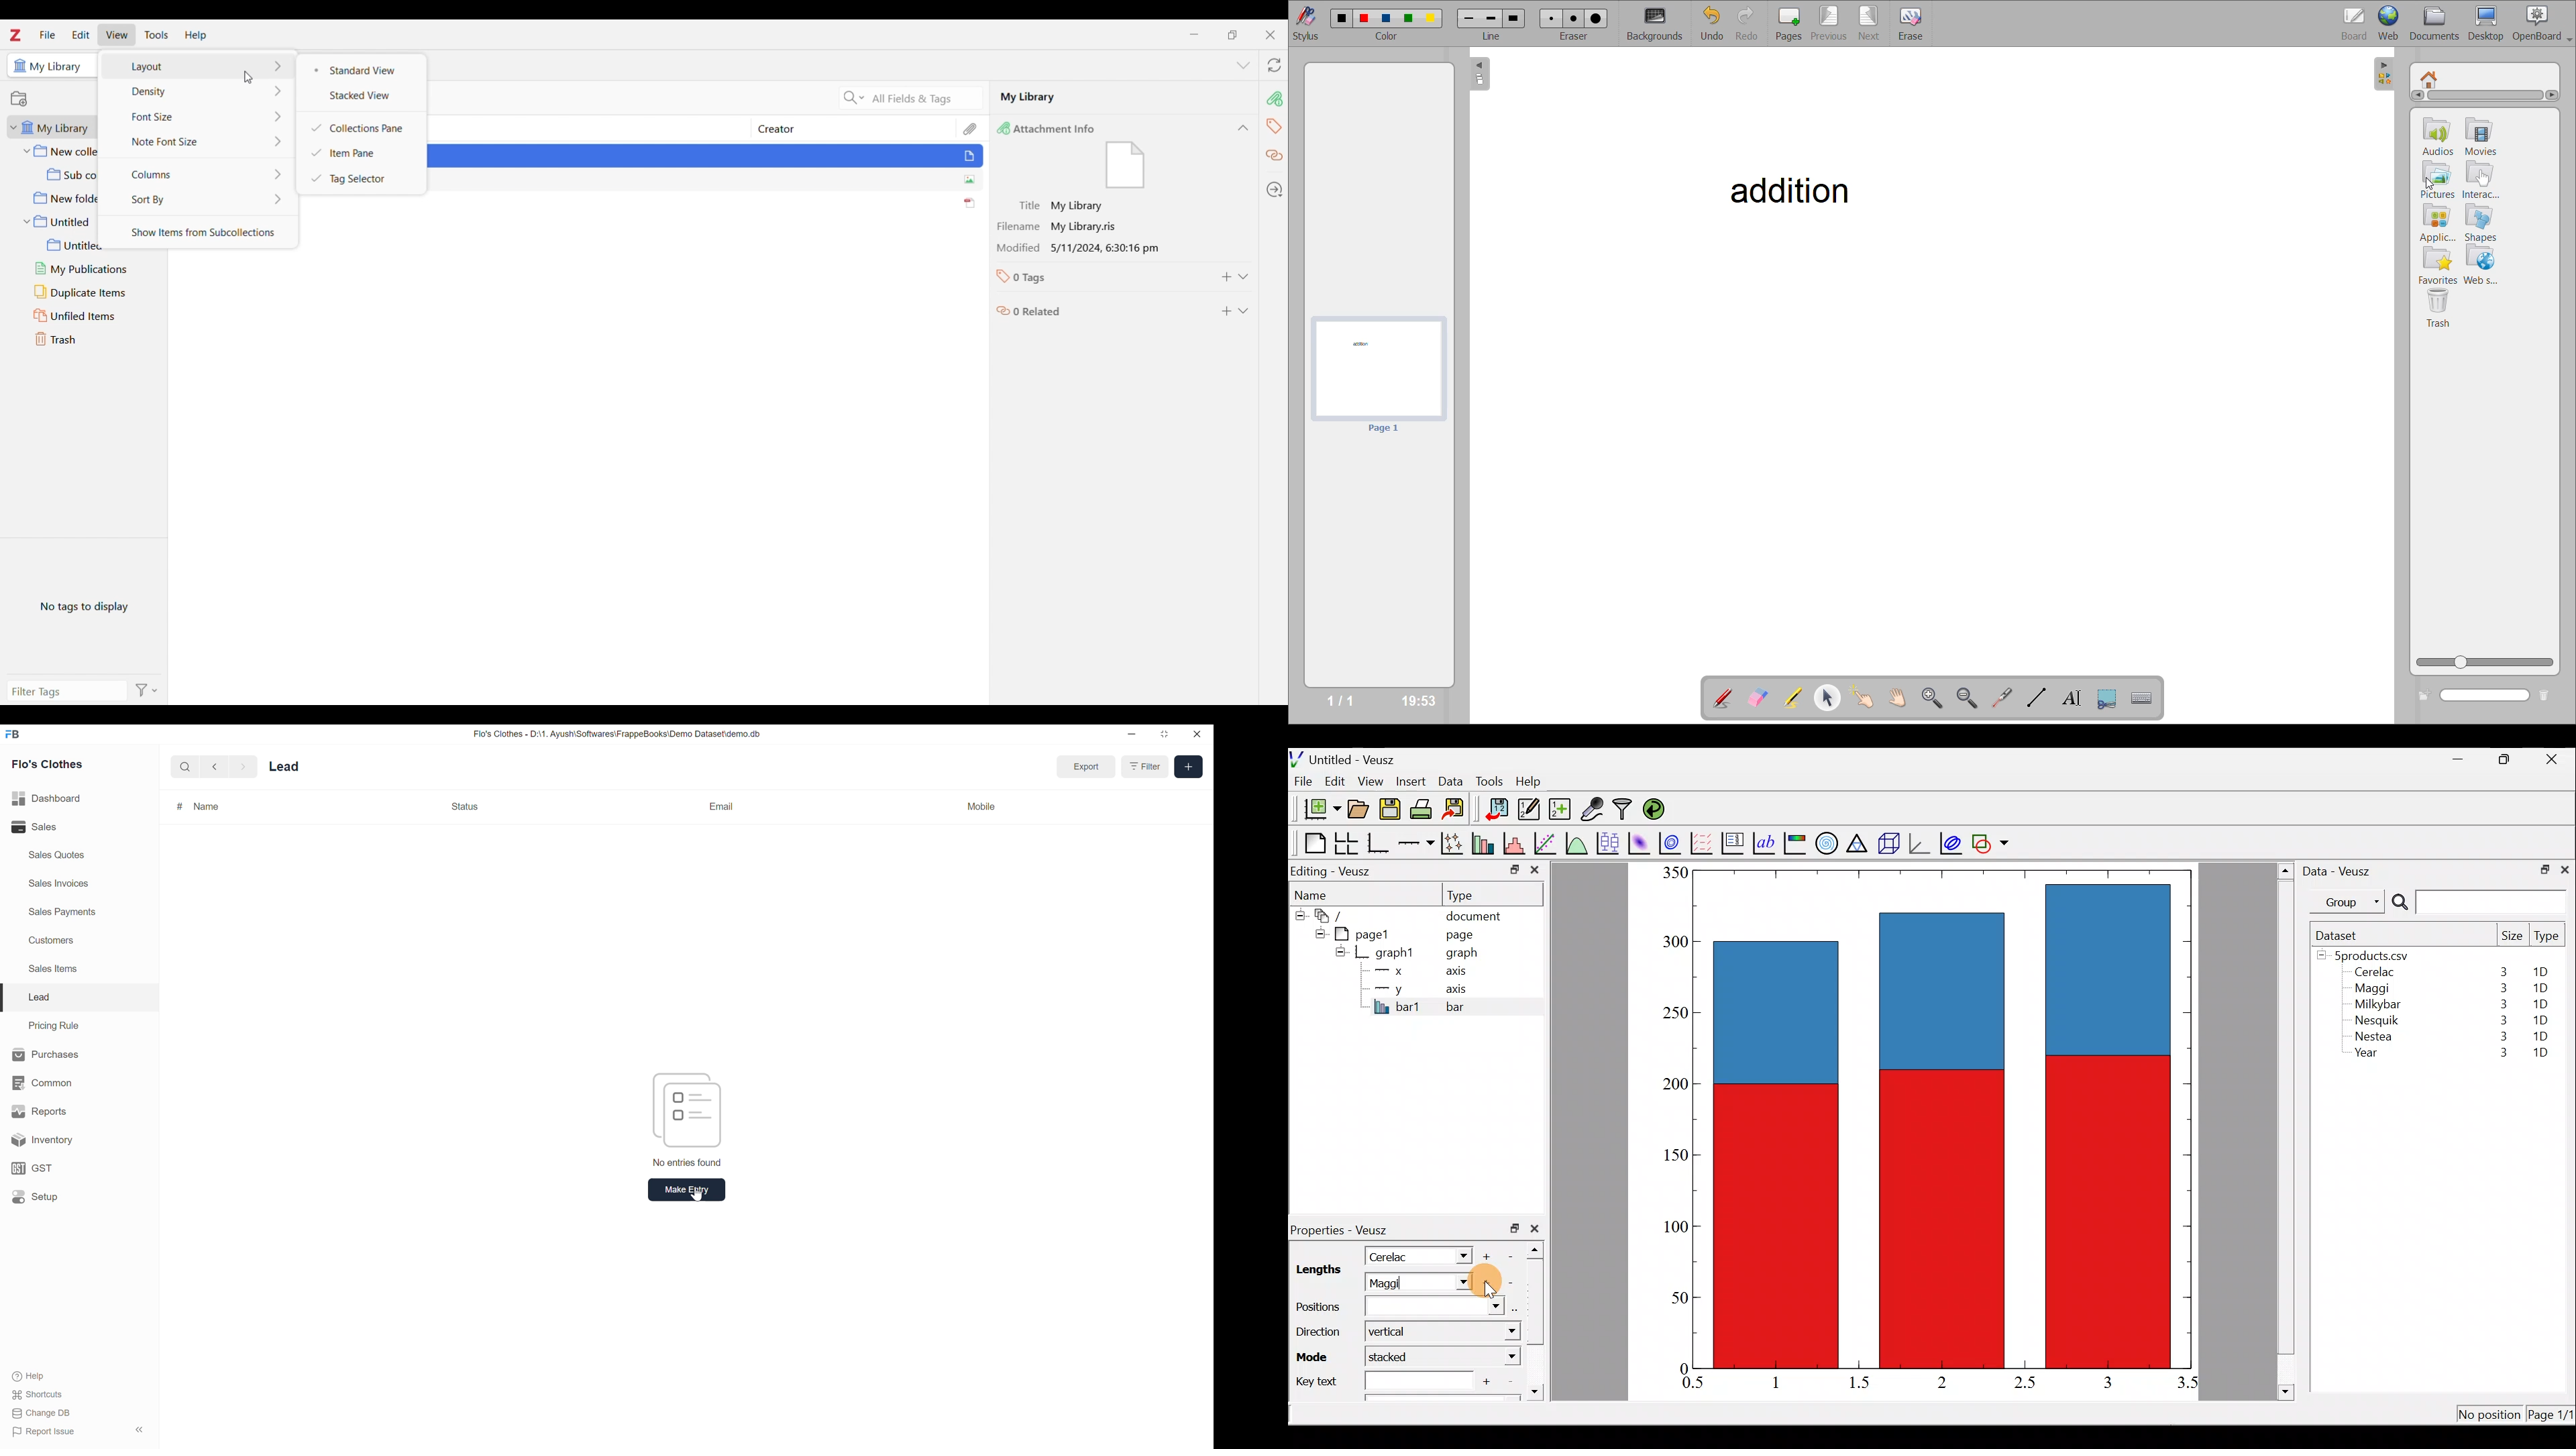 This screenshot has height=1456, width=2576. I want to click on Sort by options, so click(199, 199).